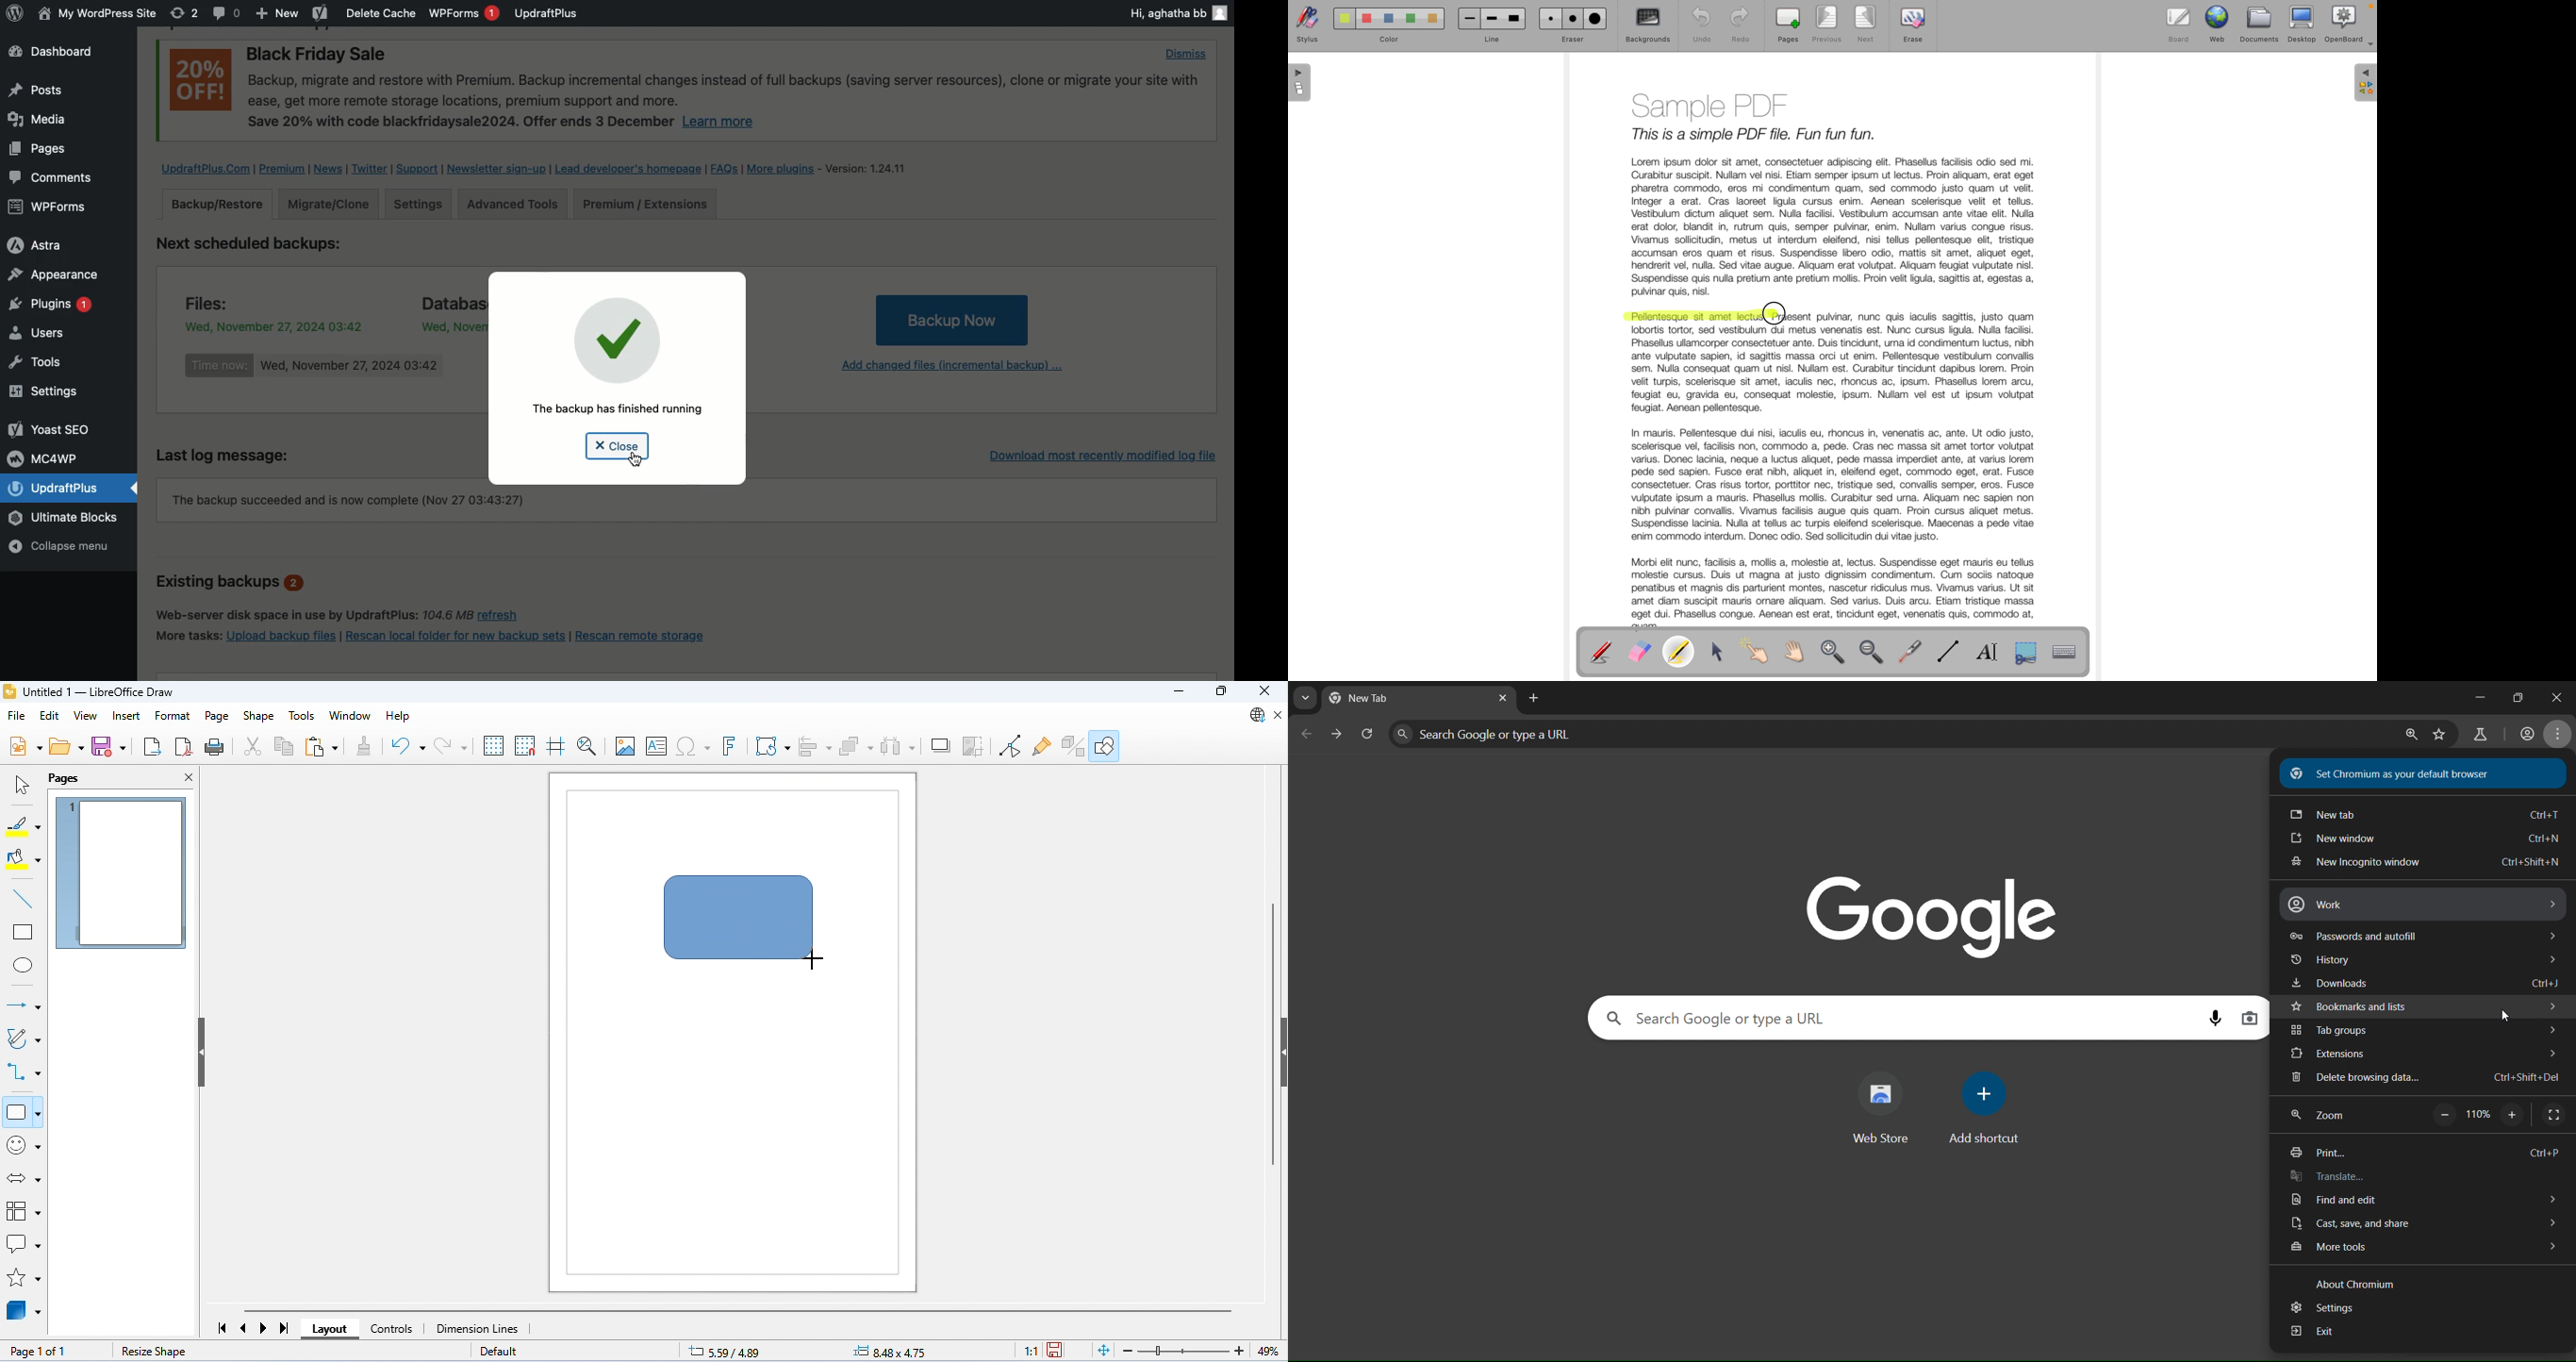 Image resolution: width=2576 pixels, height=1372 pixels. Describe the element at coordinates (318, 56) in the screenshot. I see `Black Friday Sale` at that location.